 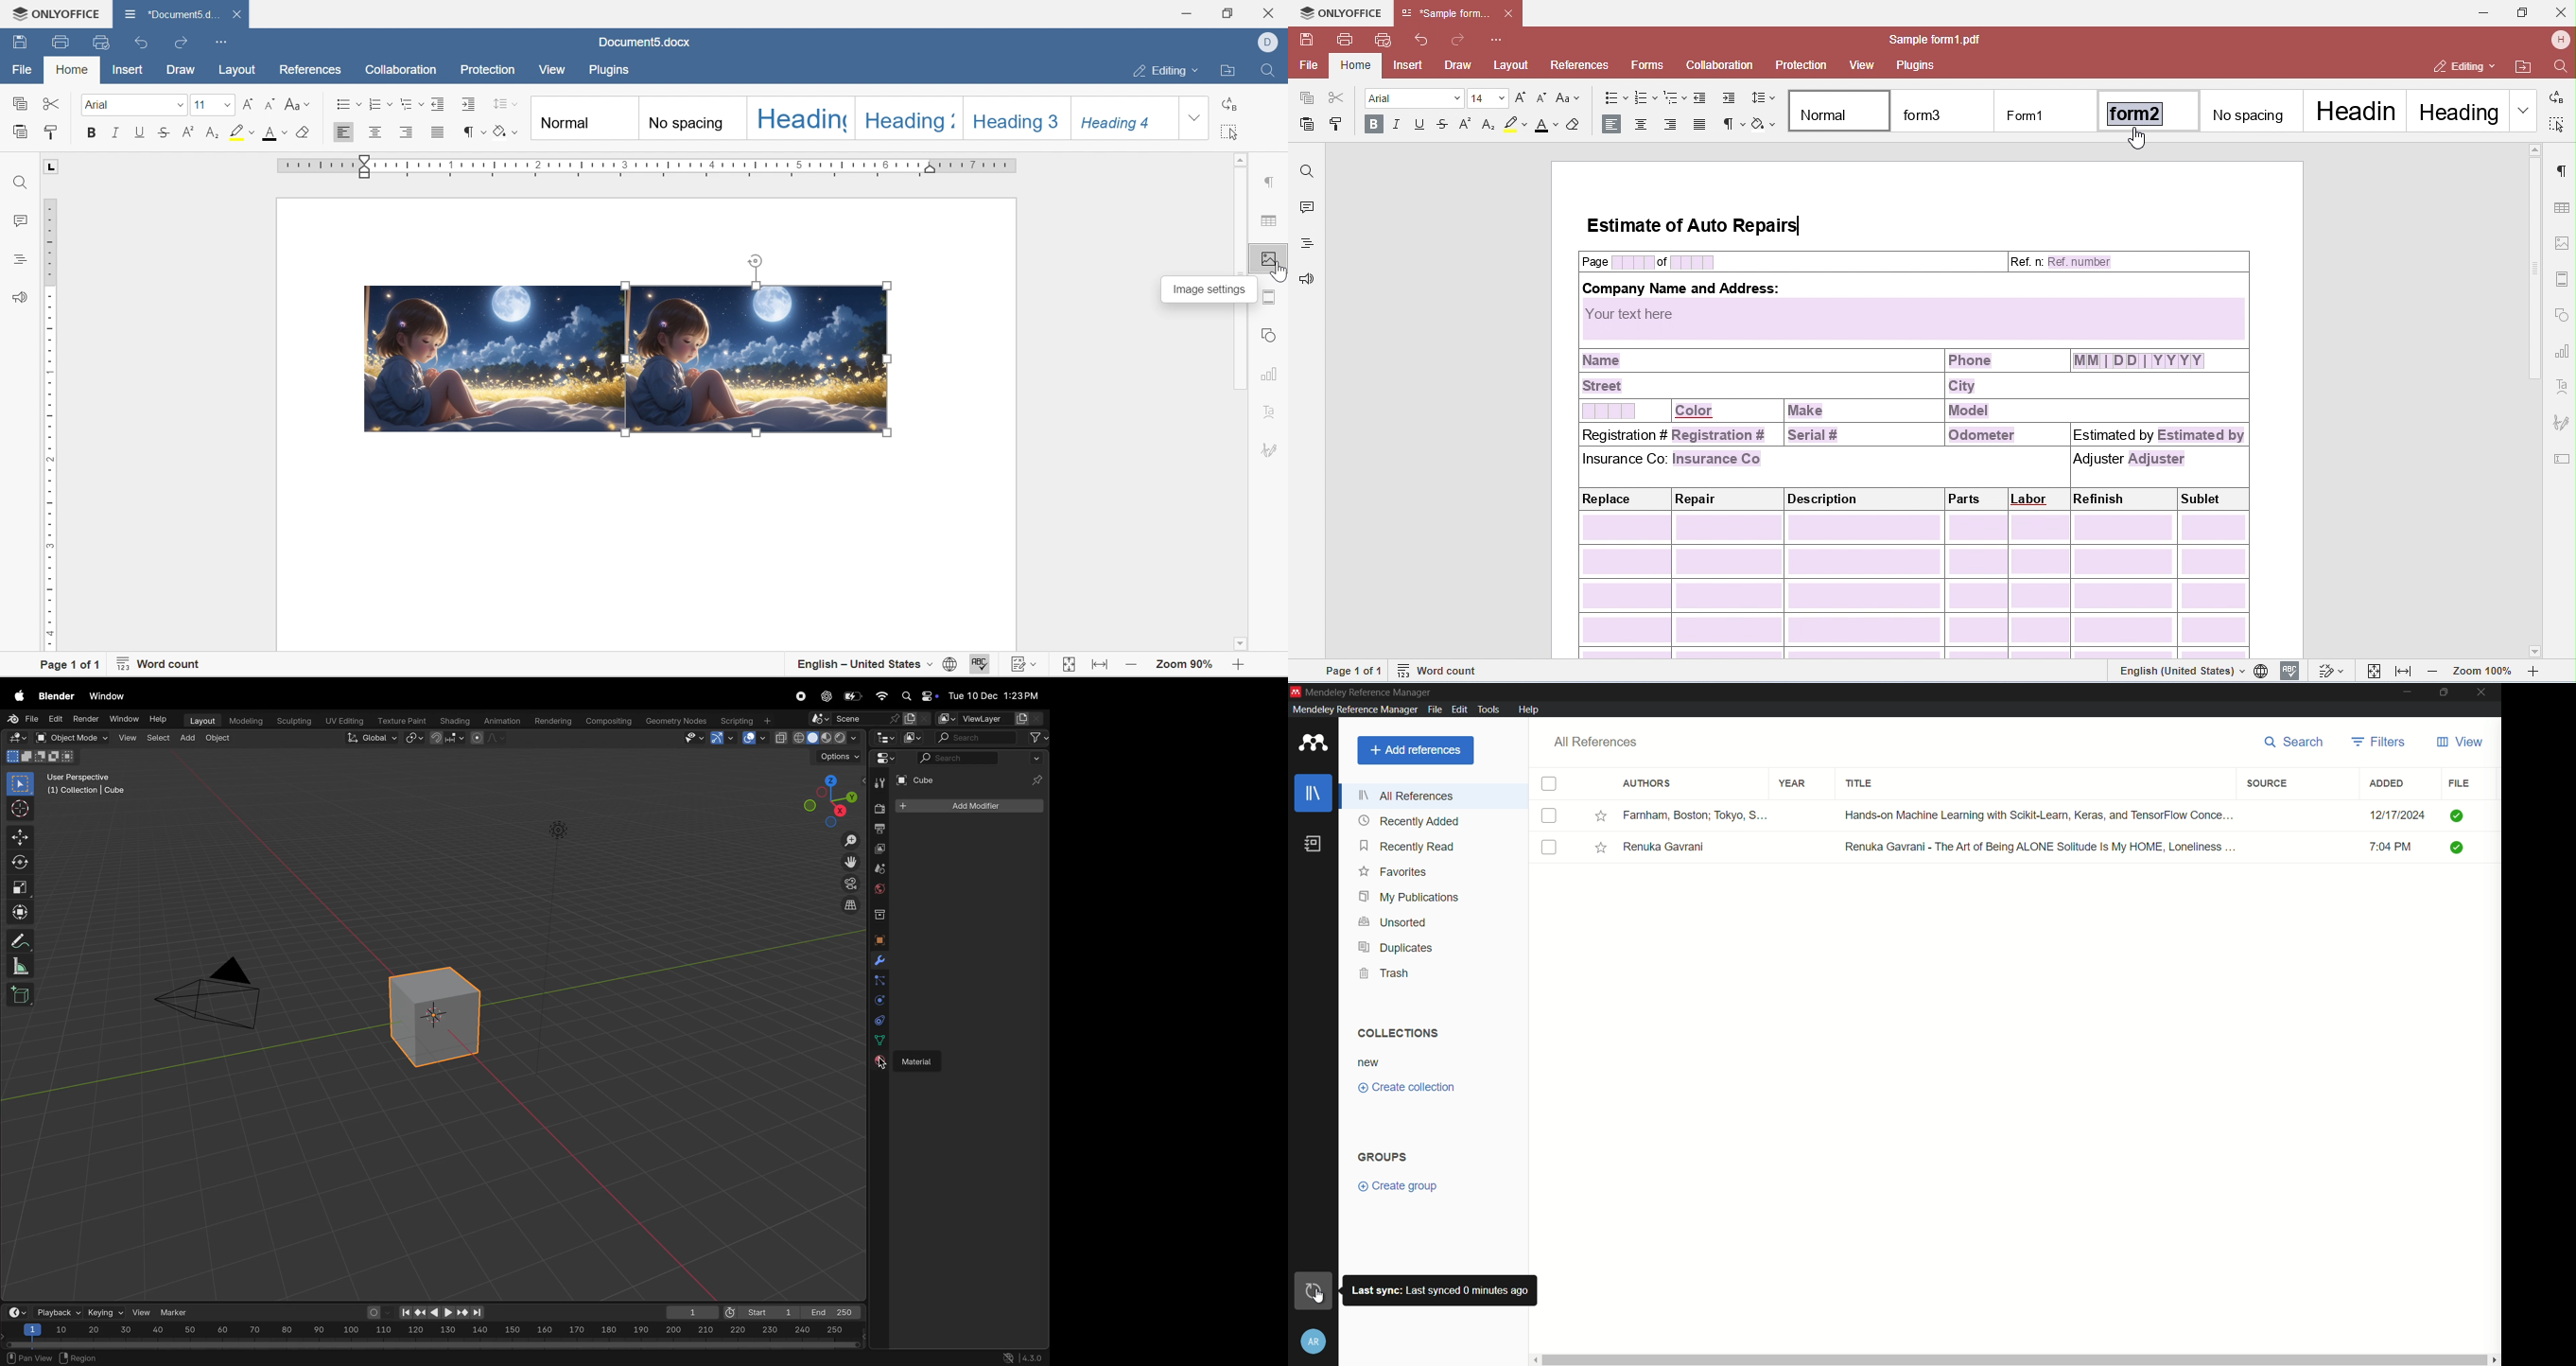 What do you see at coordinates (1393, 872) in the screenshot?
I see `favorites` at bounding box center [1393, 872].